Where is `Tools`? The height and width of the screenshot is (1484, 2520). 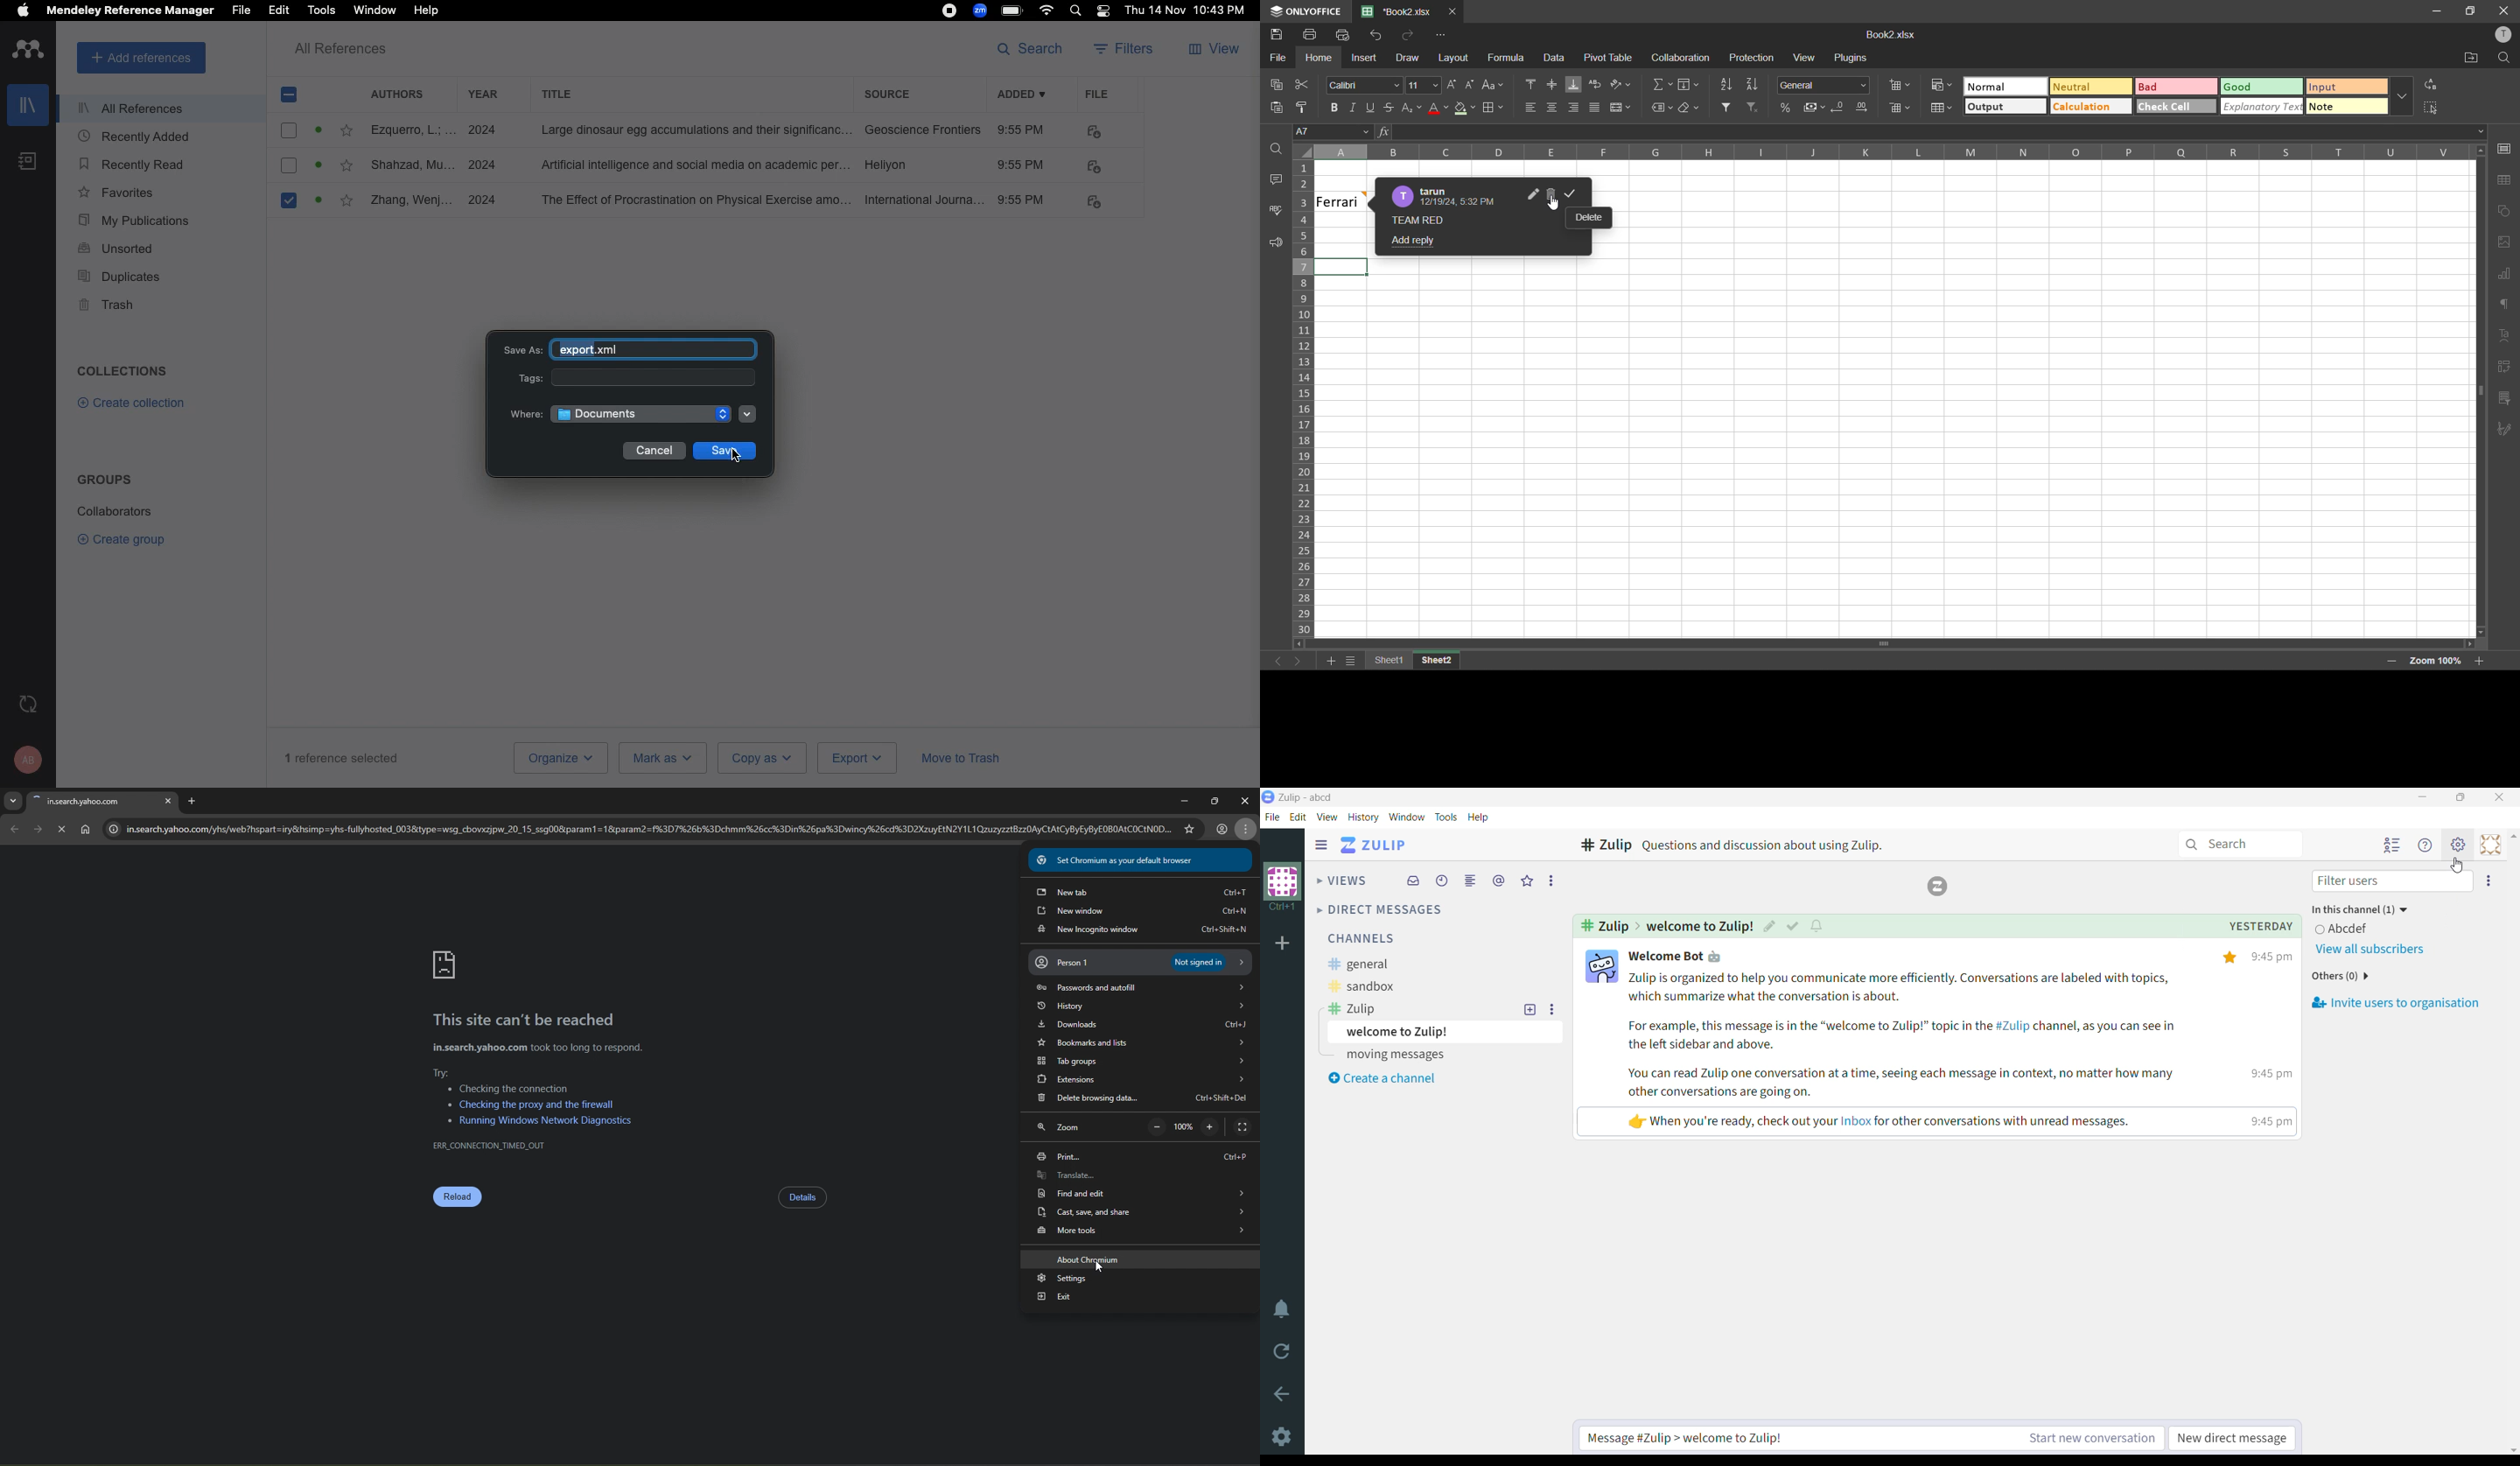 Tools is located at coordinates (319, 10).